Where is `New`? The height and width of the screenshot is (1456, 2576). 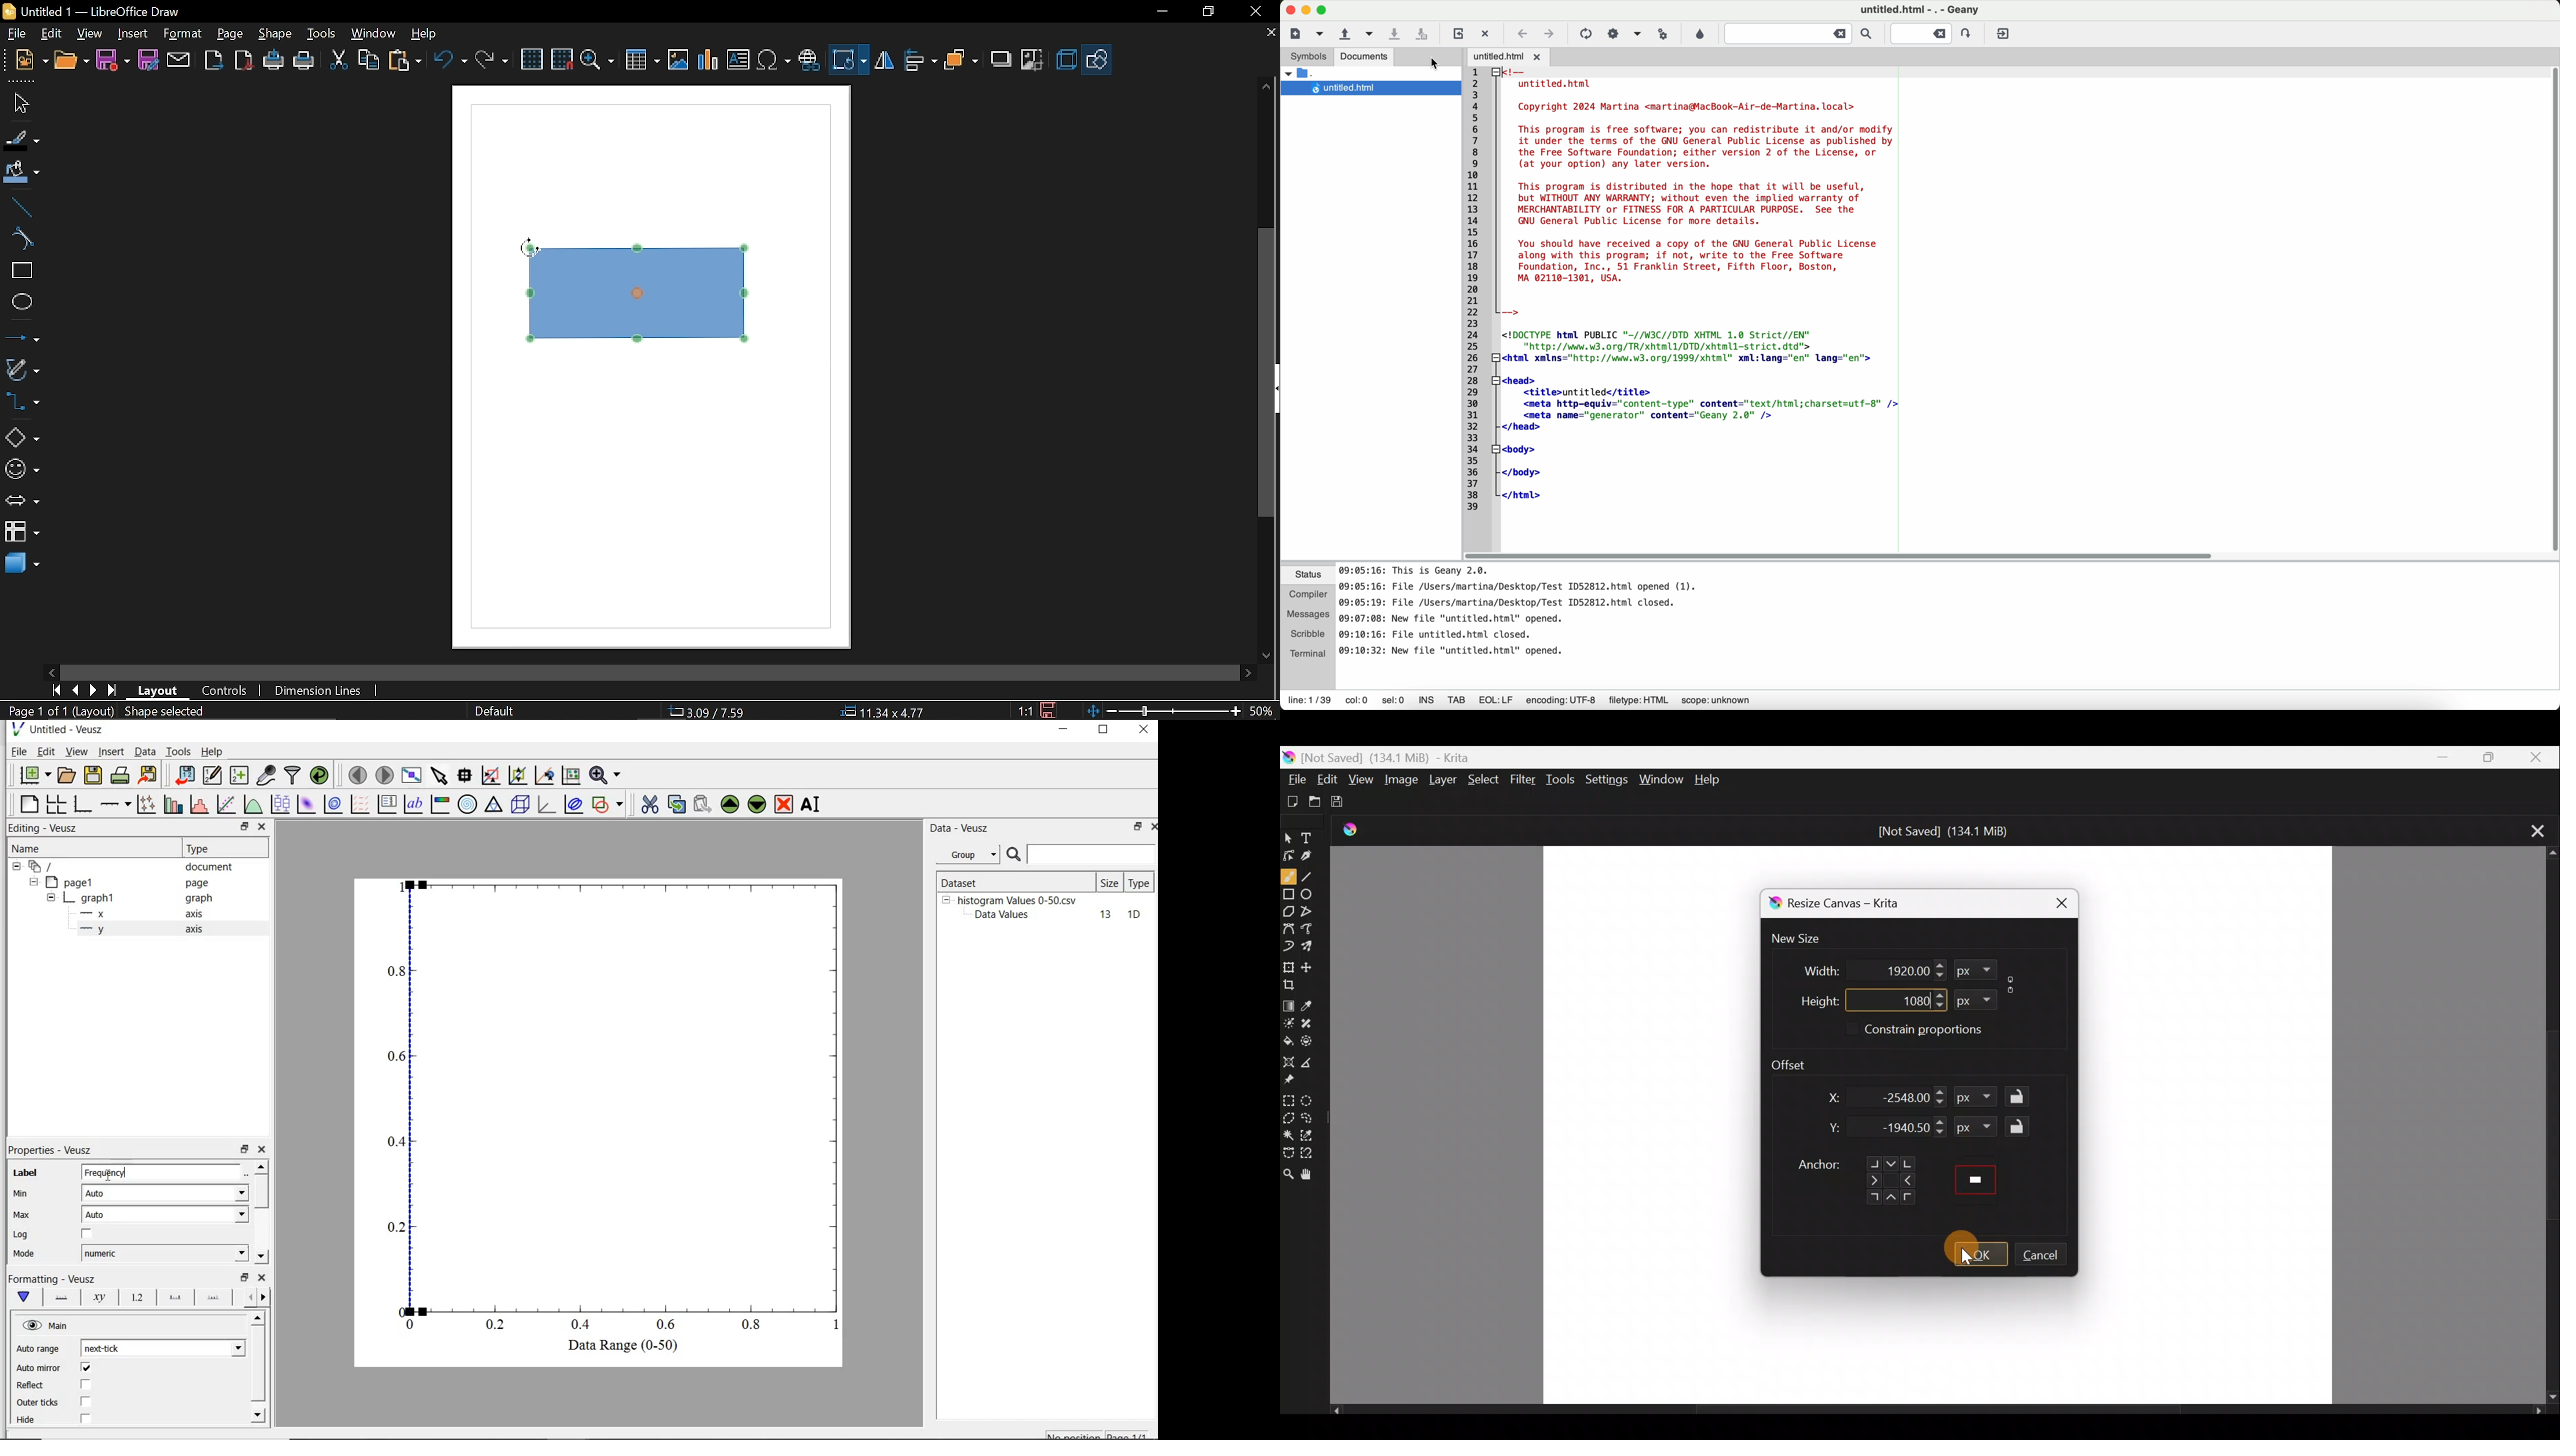
New is located at coordinates (25, 61).